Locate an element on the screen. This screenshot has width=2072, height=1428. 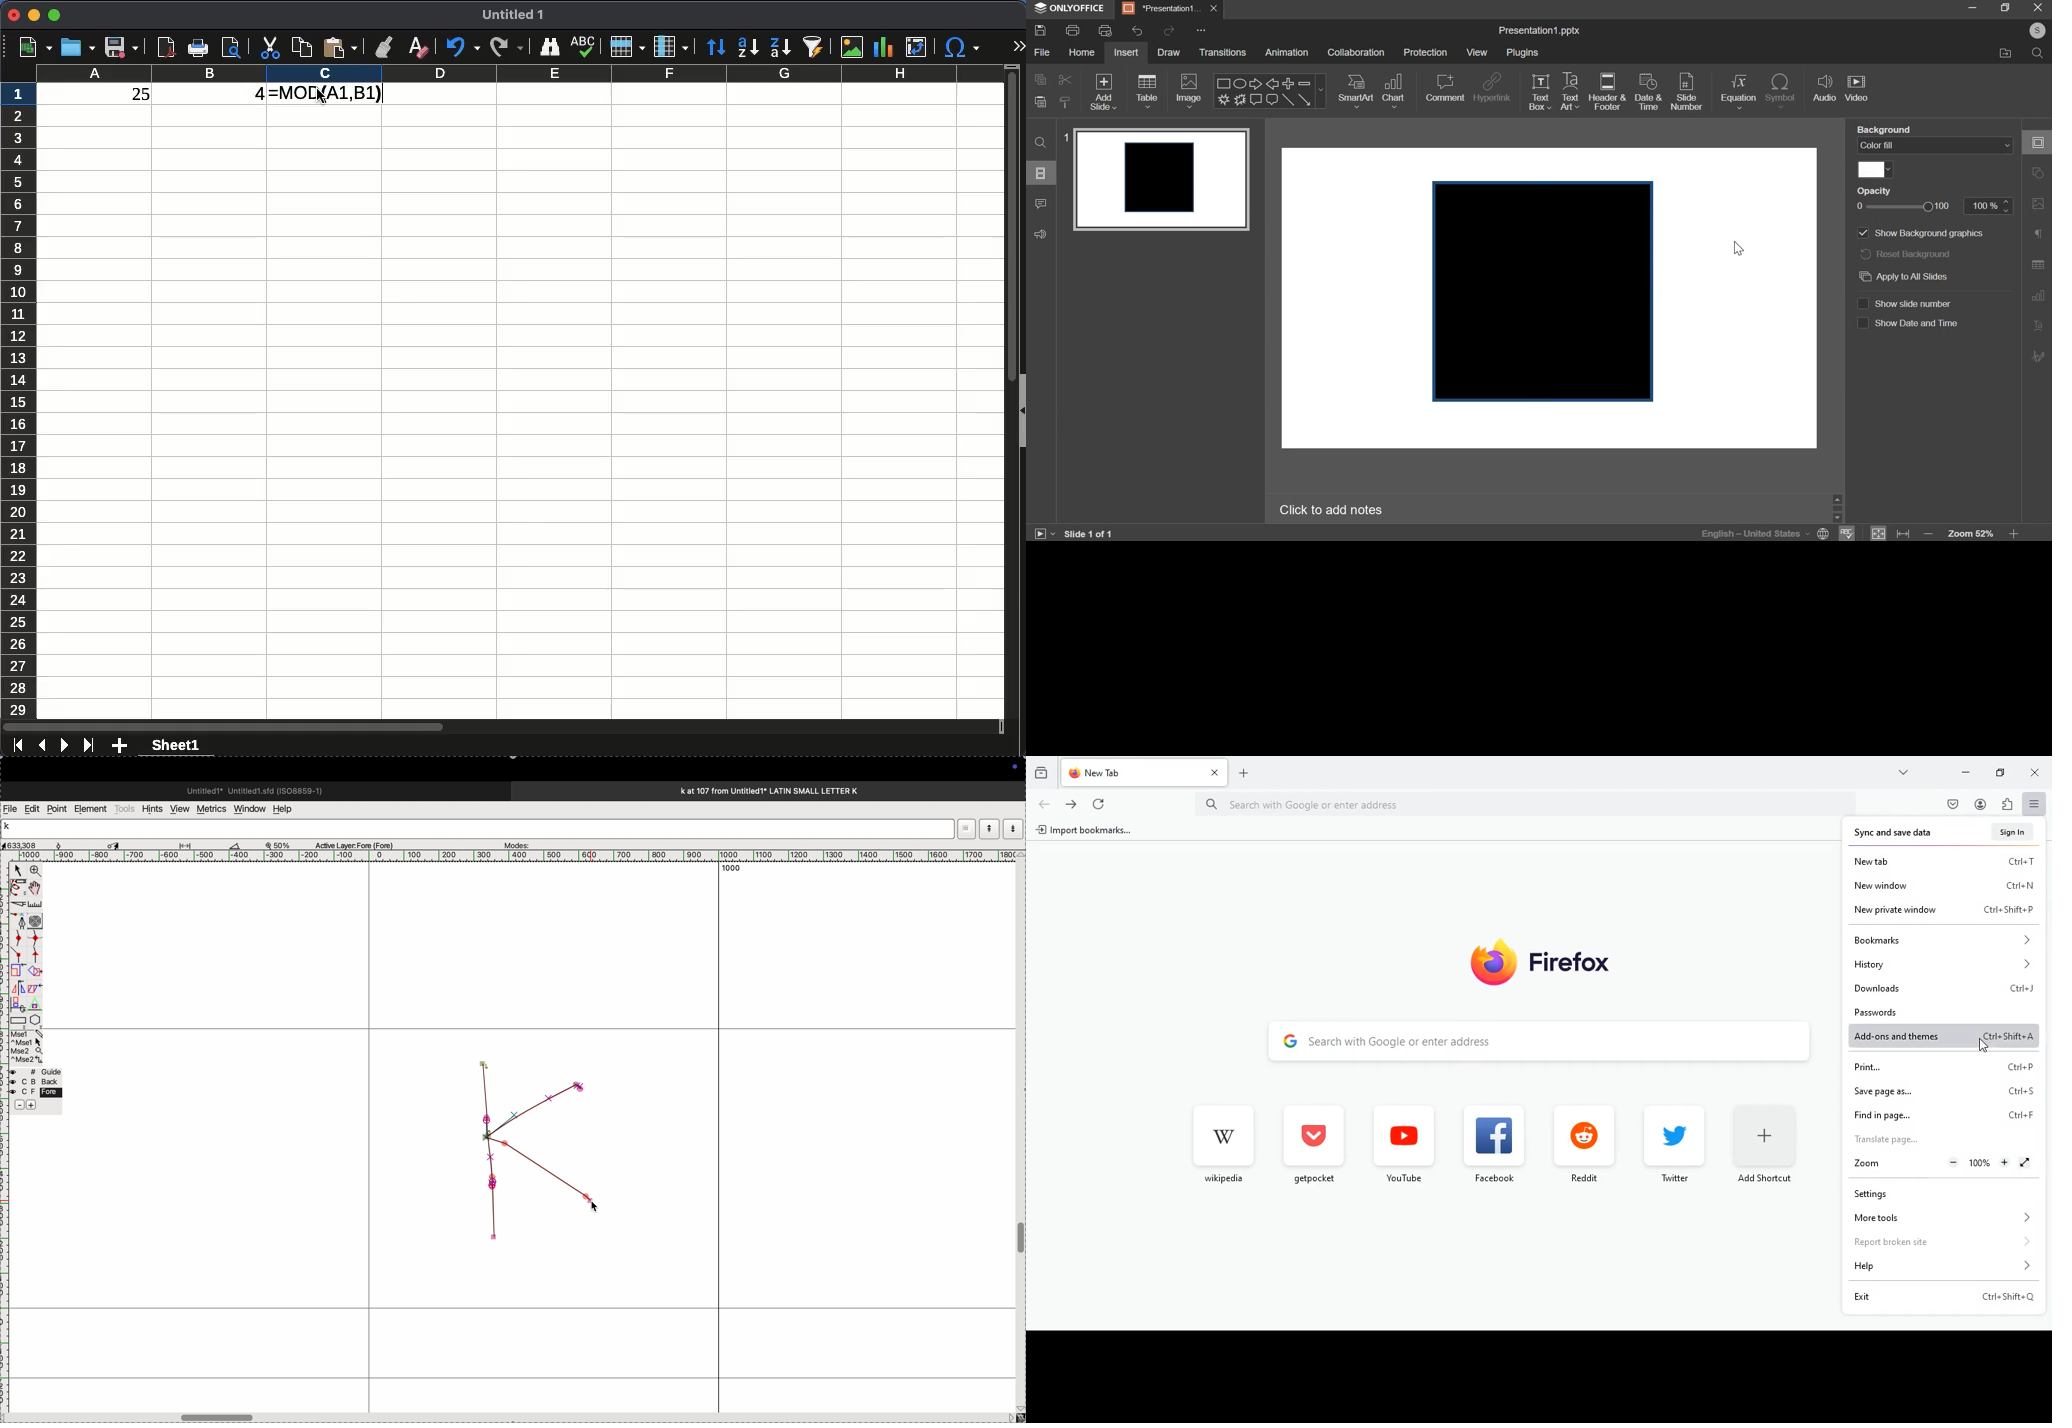
minimize is located at coordinates (1972, 8).